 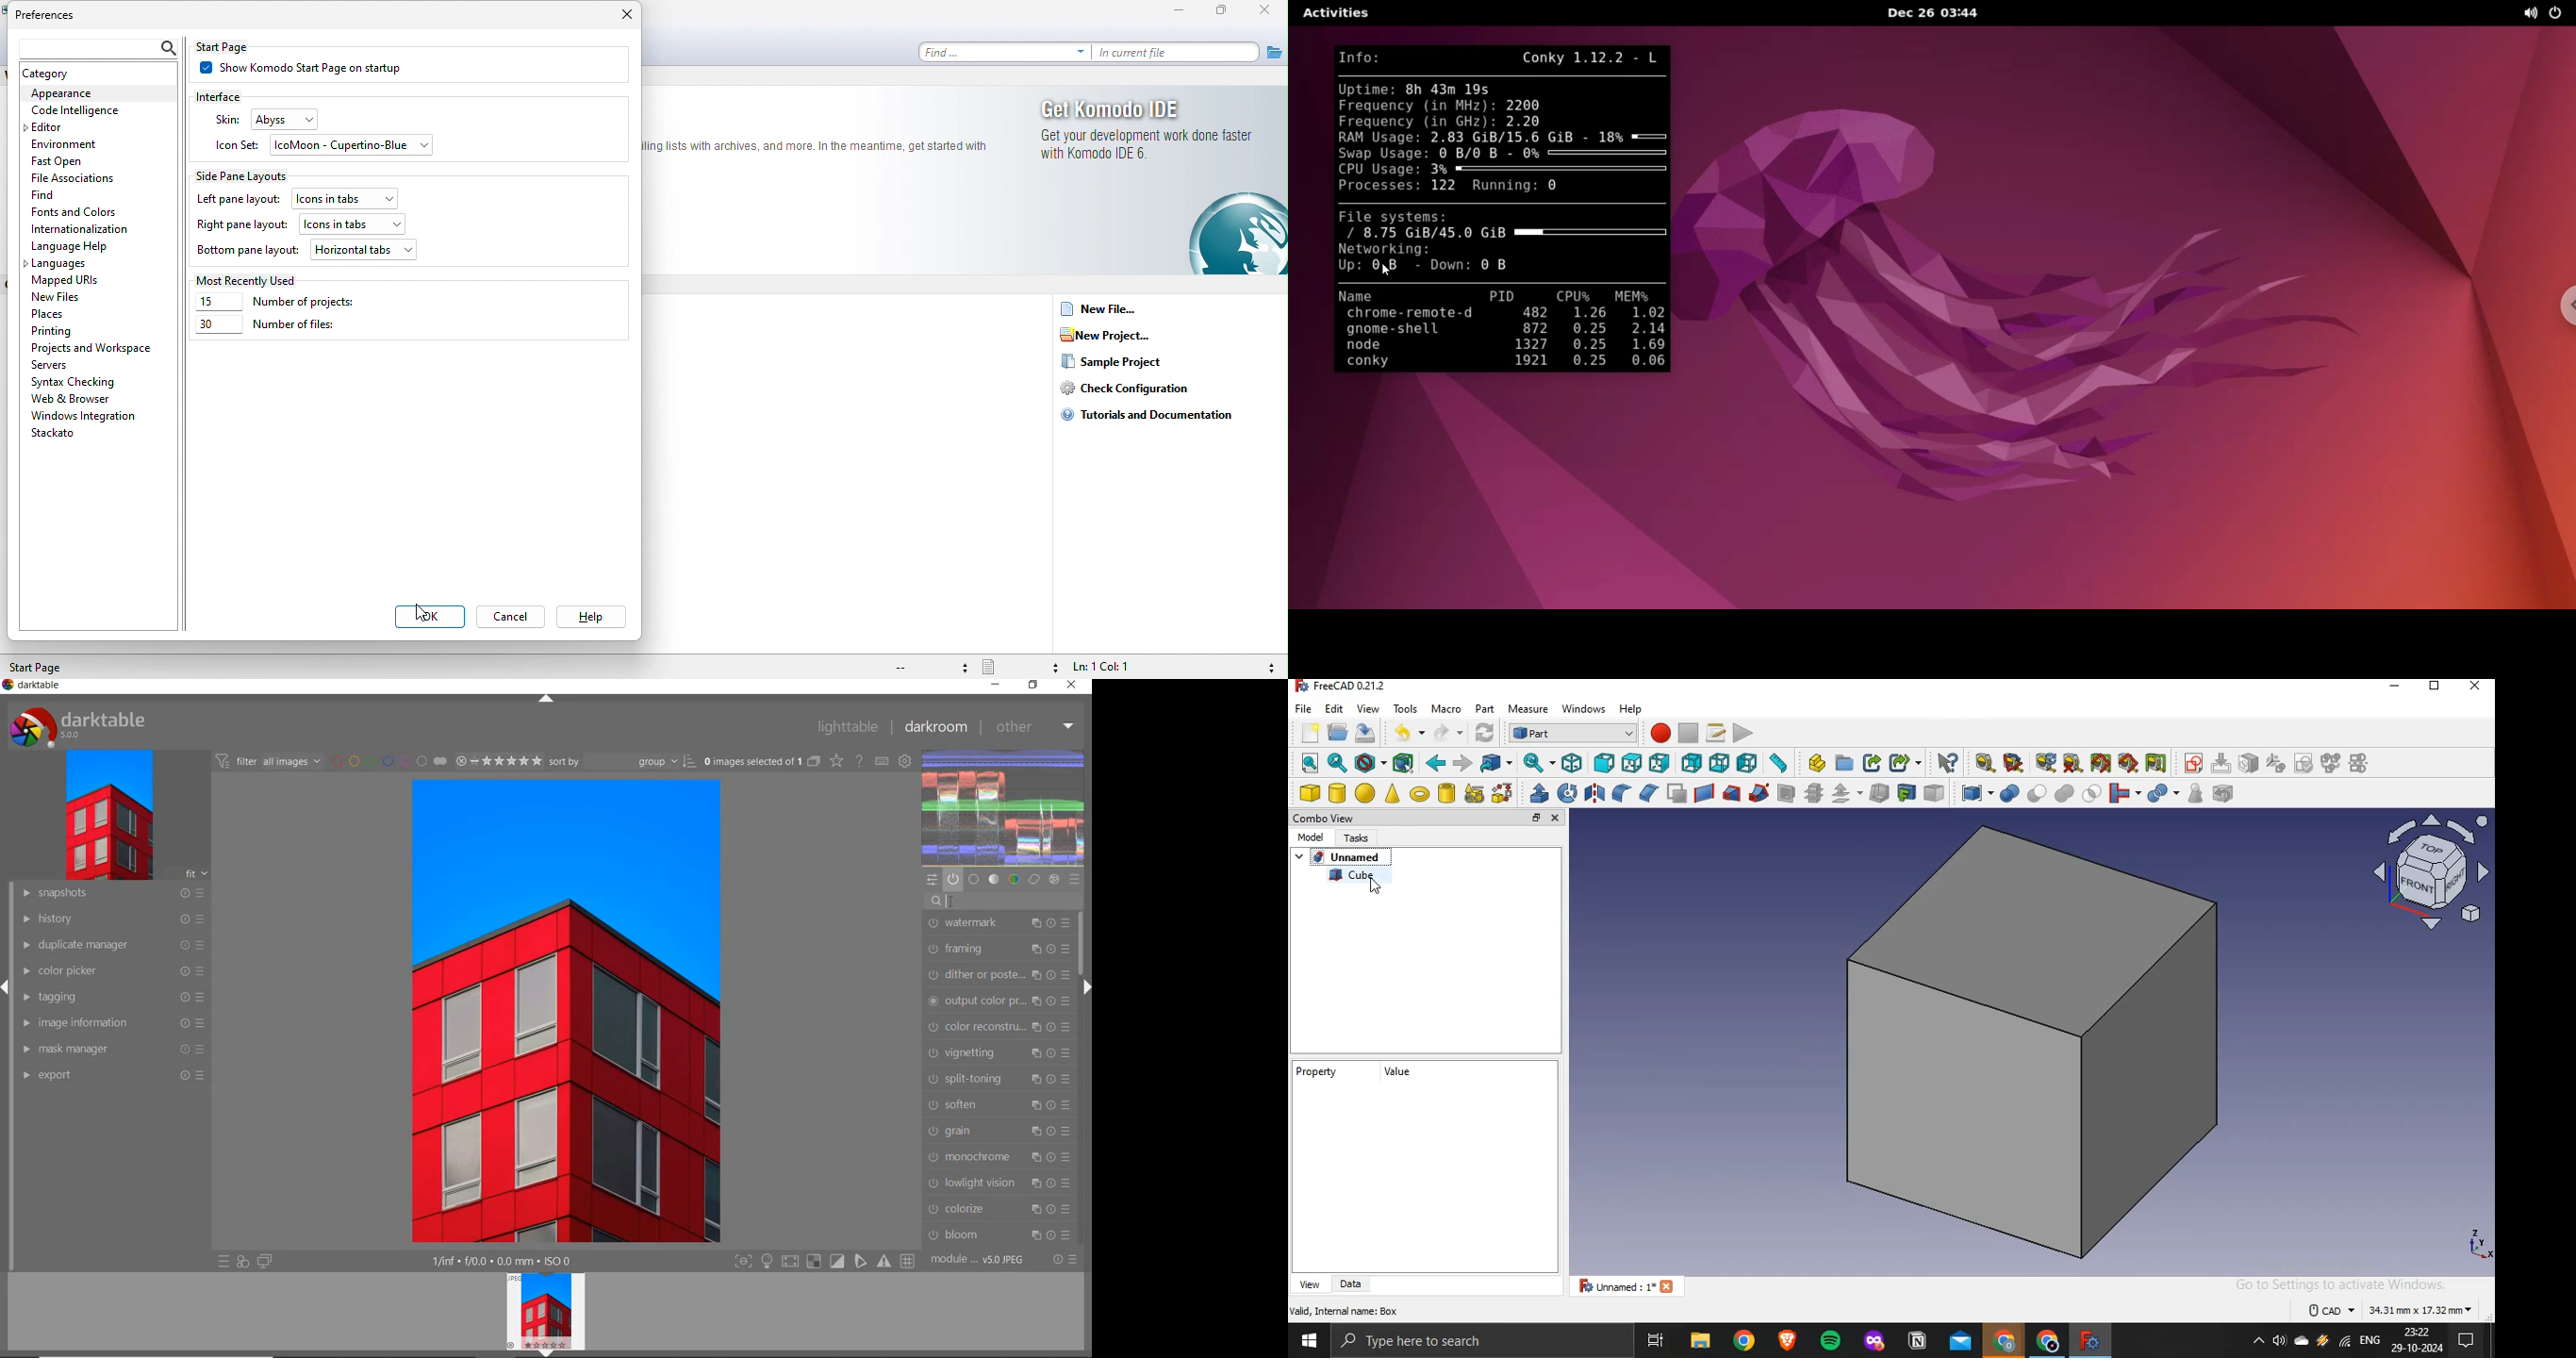 What do you see at coordinates (111, 1024) in the screenshot?
I see `image information` at bounding box center [111, 1024].